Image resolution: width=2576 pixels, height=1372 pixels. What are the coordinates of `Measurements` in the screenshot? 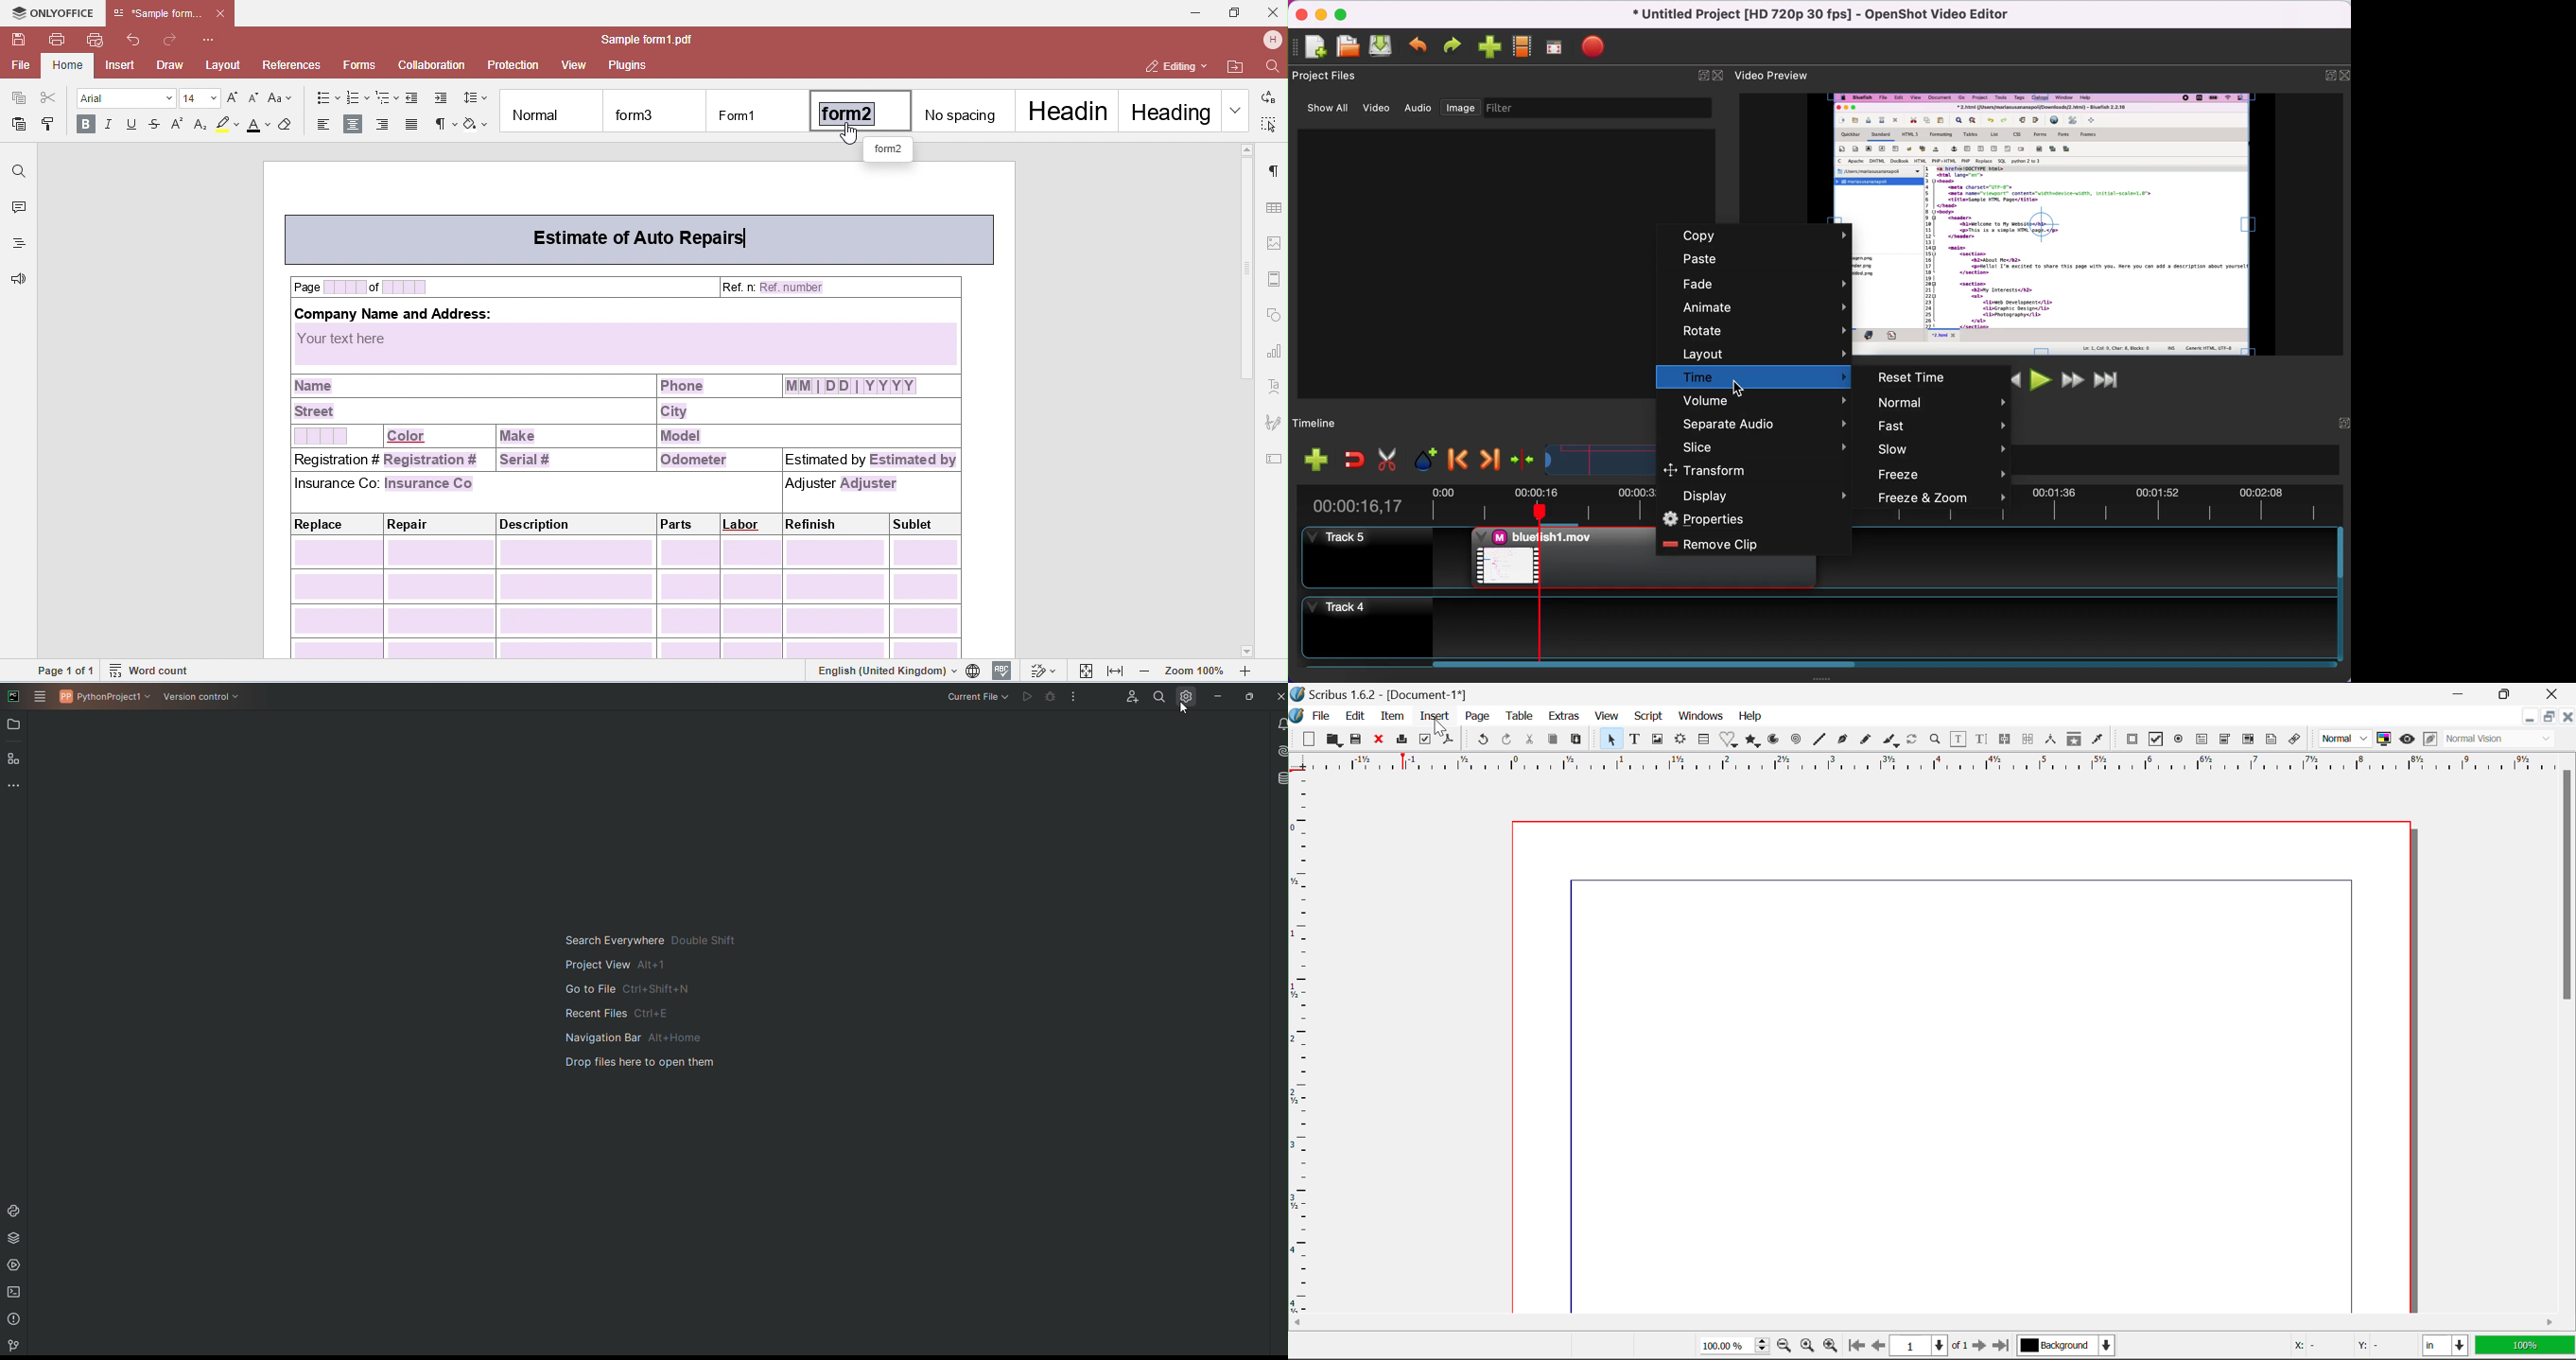 It's located at (2052, 740).